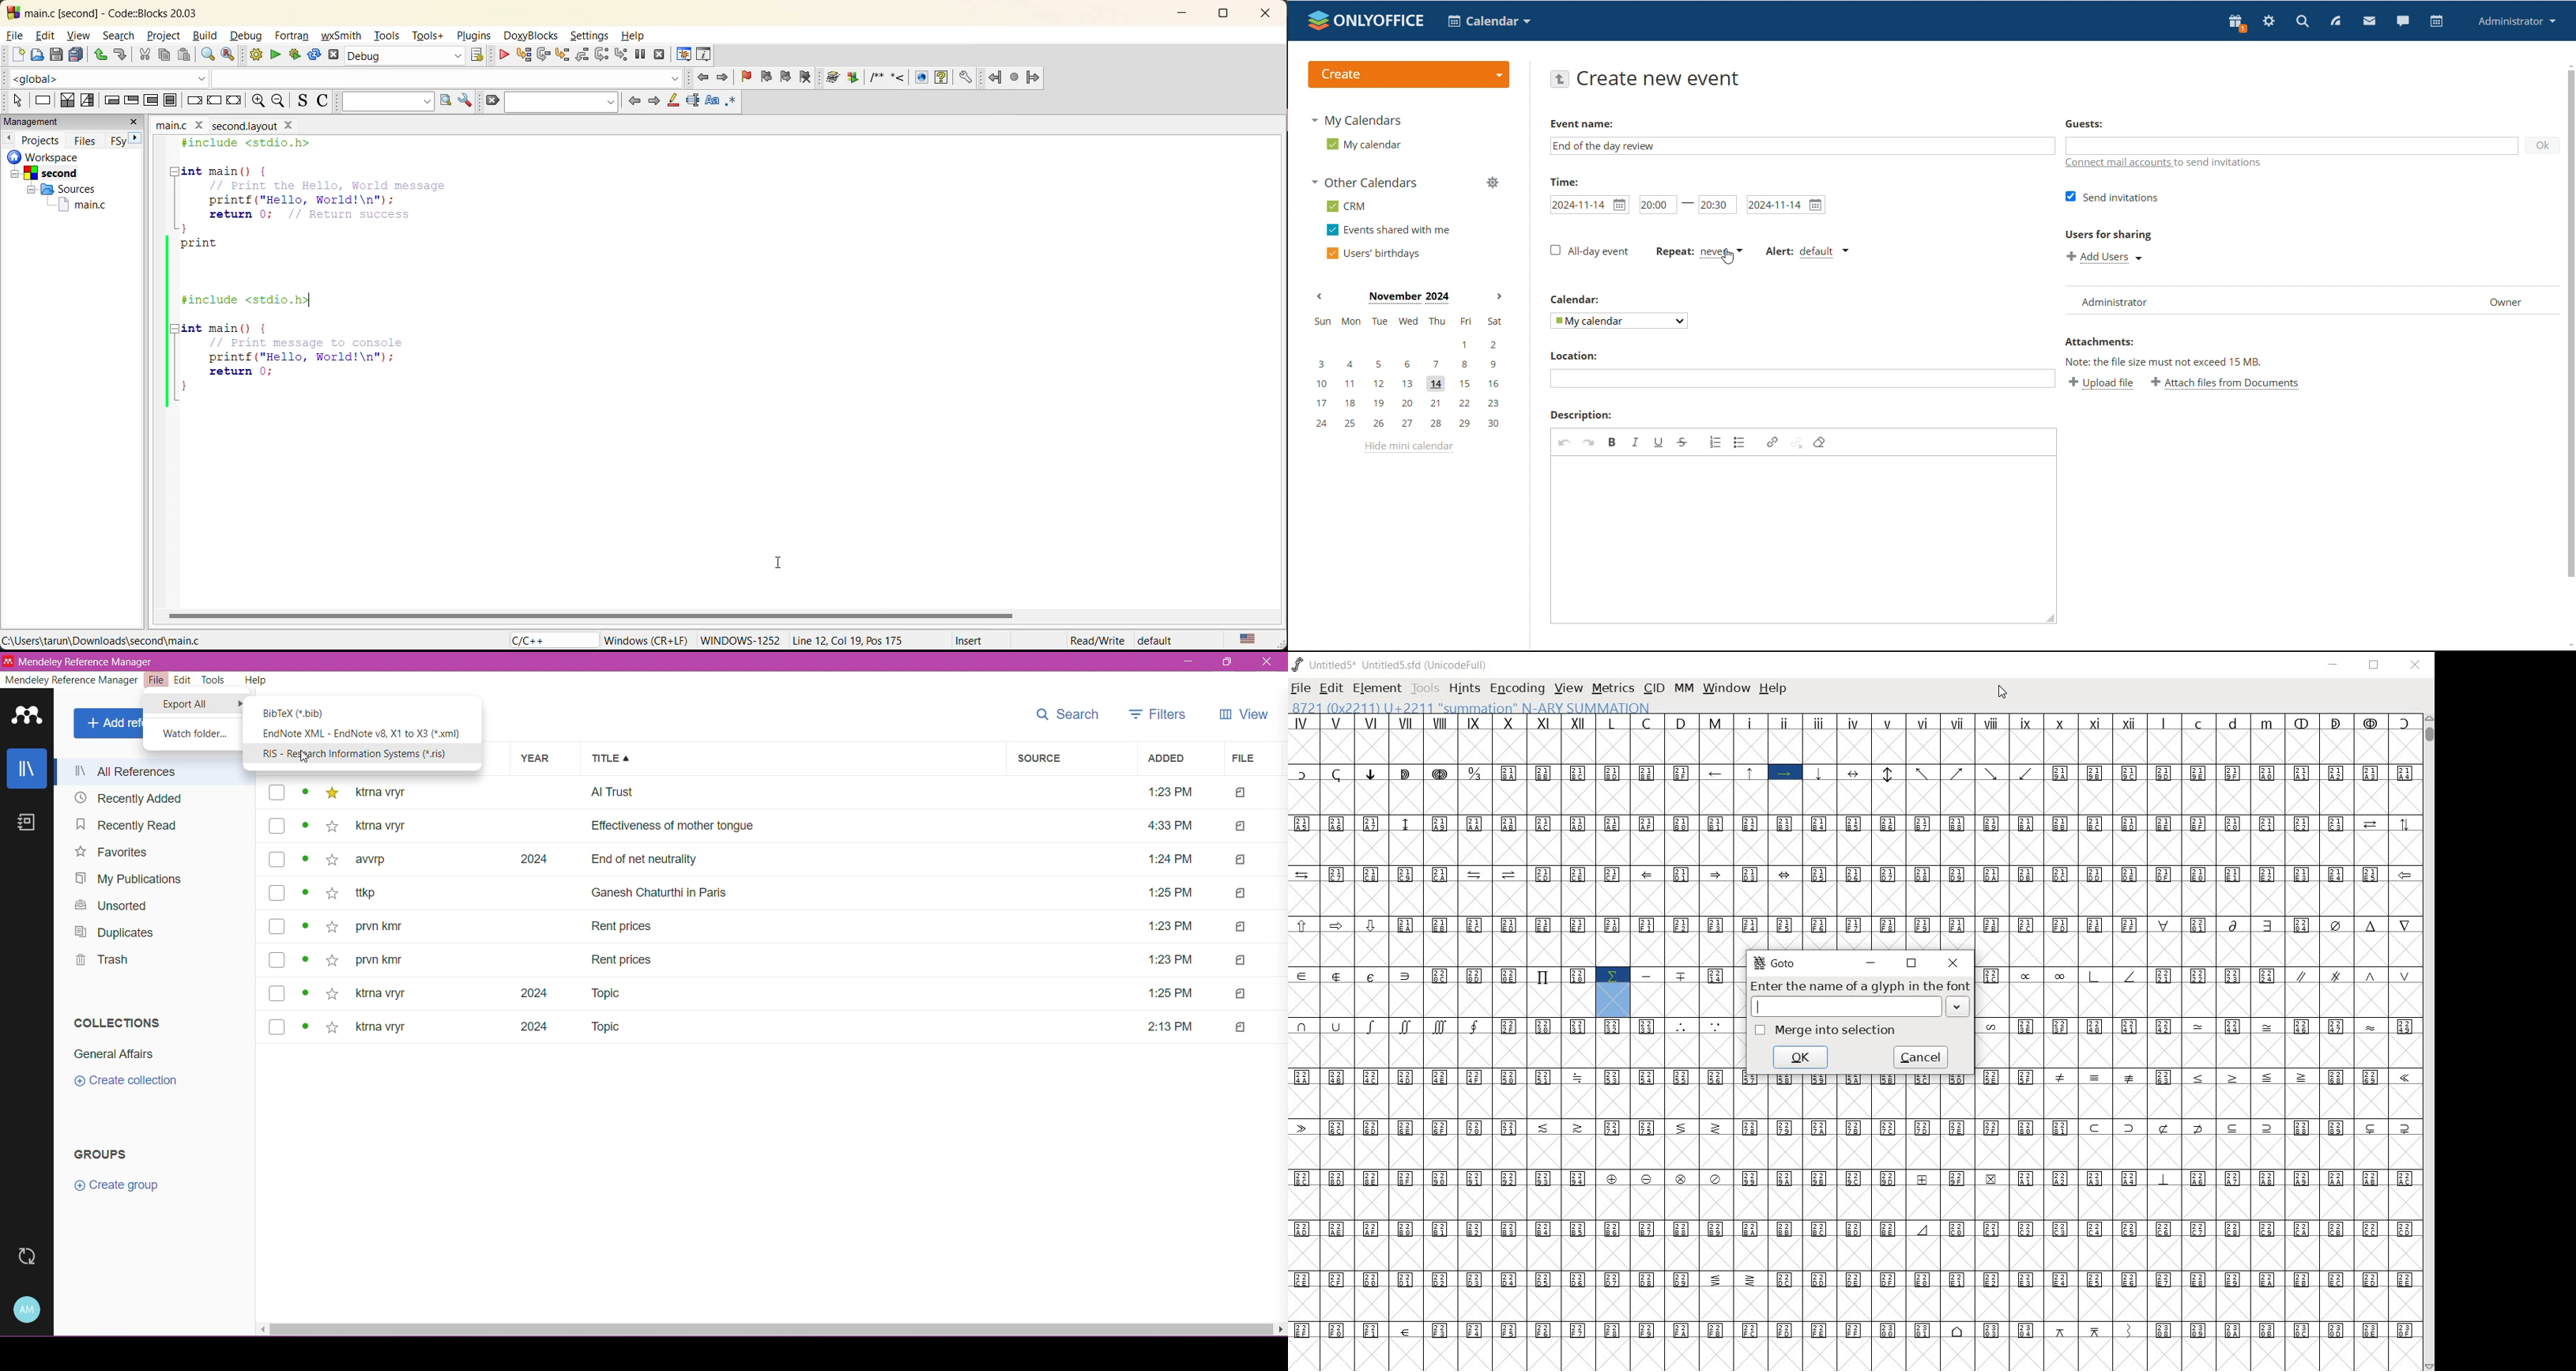 This screenshot has width=2576, height=1372. What do you see at coordinates (115, 1187) in the screenshot?
I see `Click to Create group` at bounding box center [115, 1187].